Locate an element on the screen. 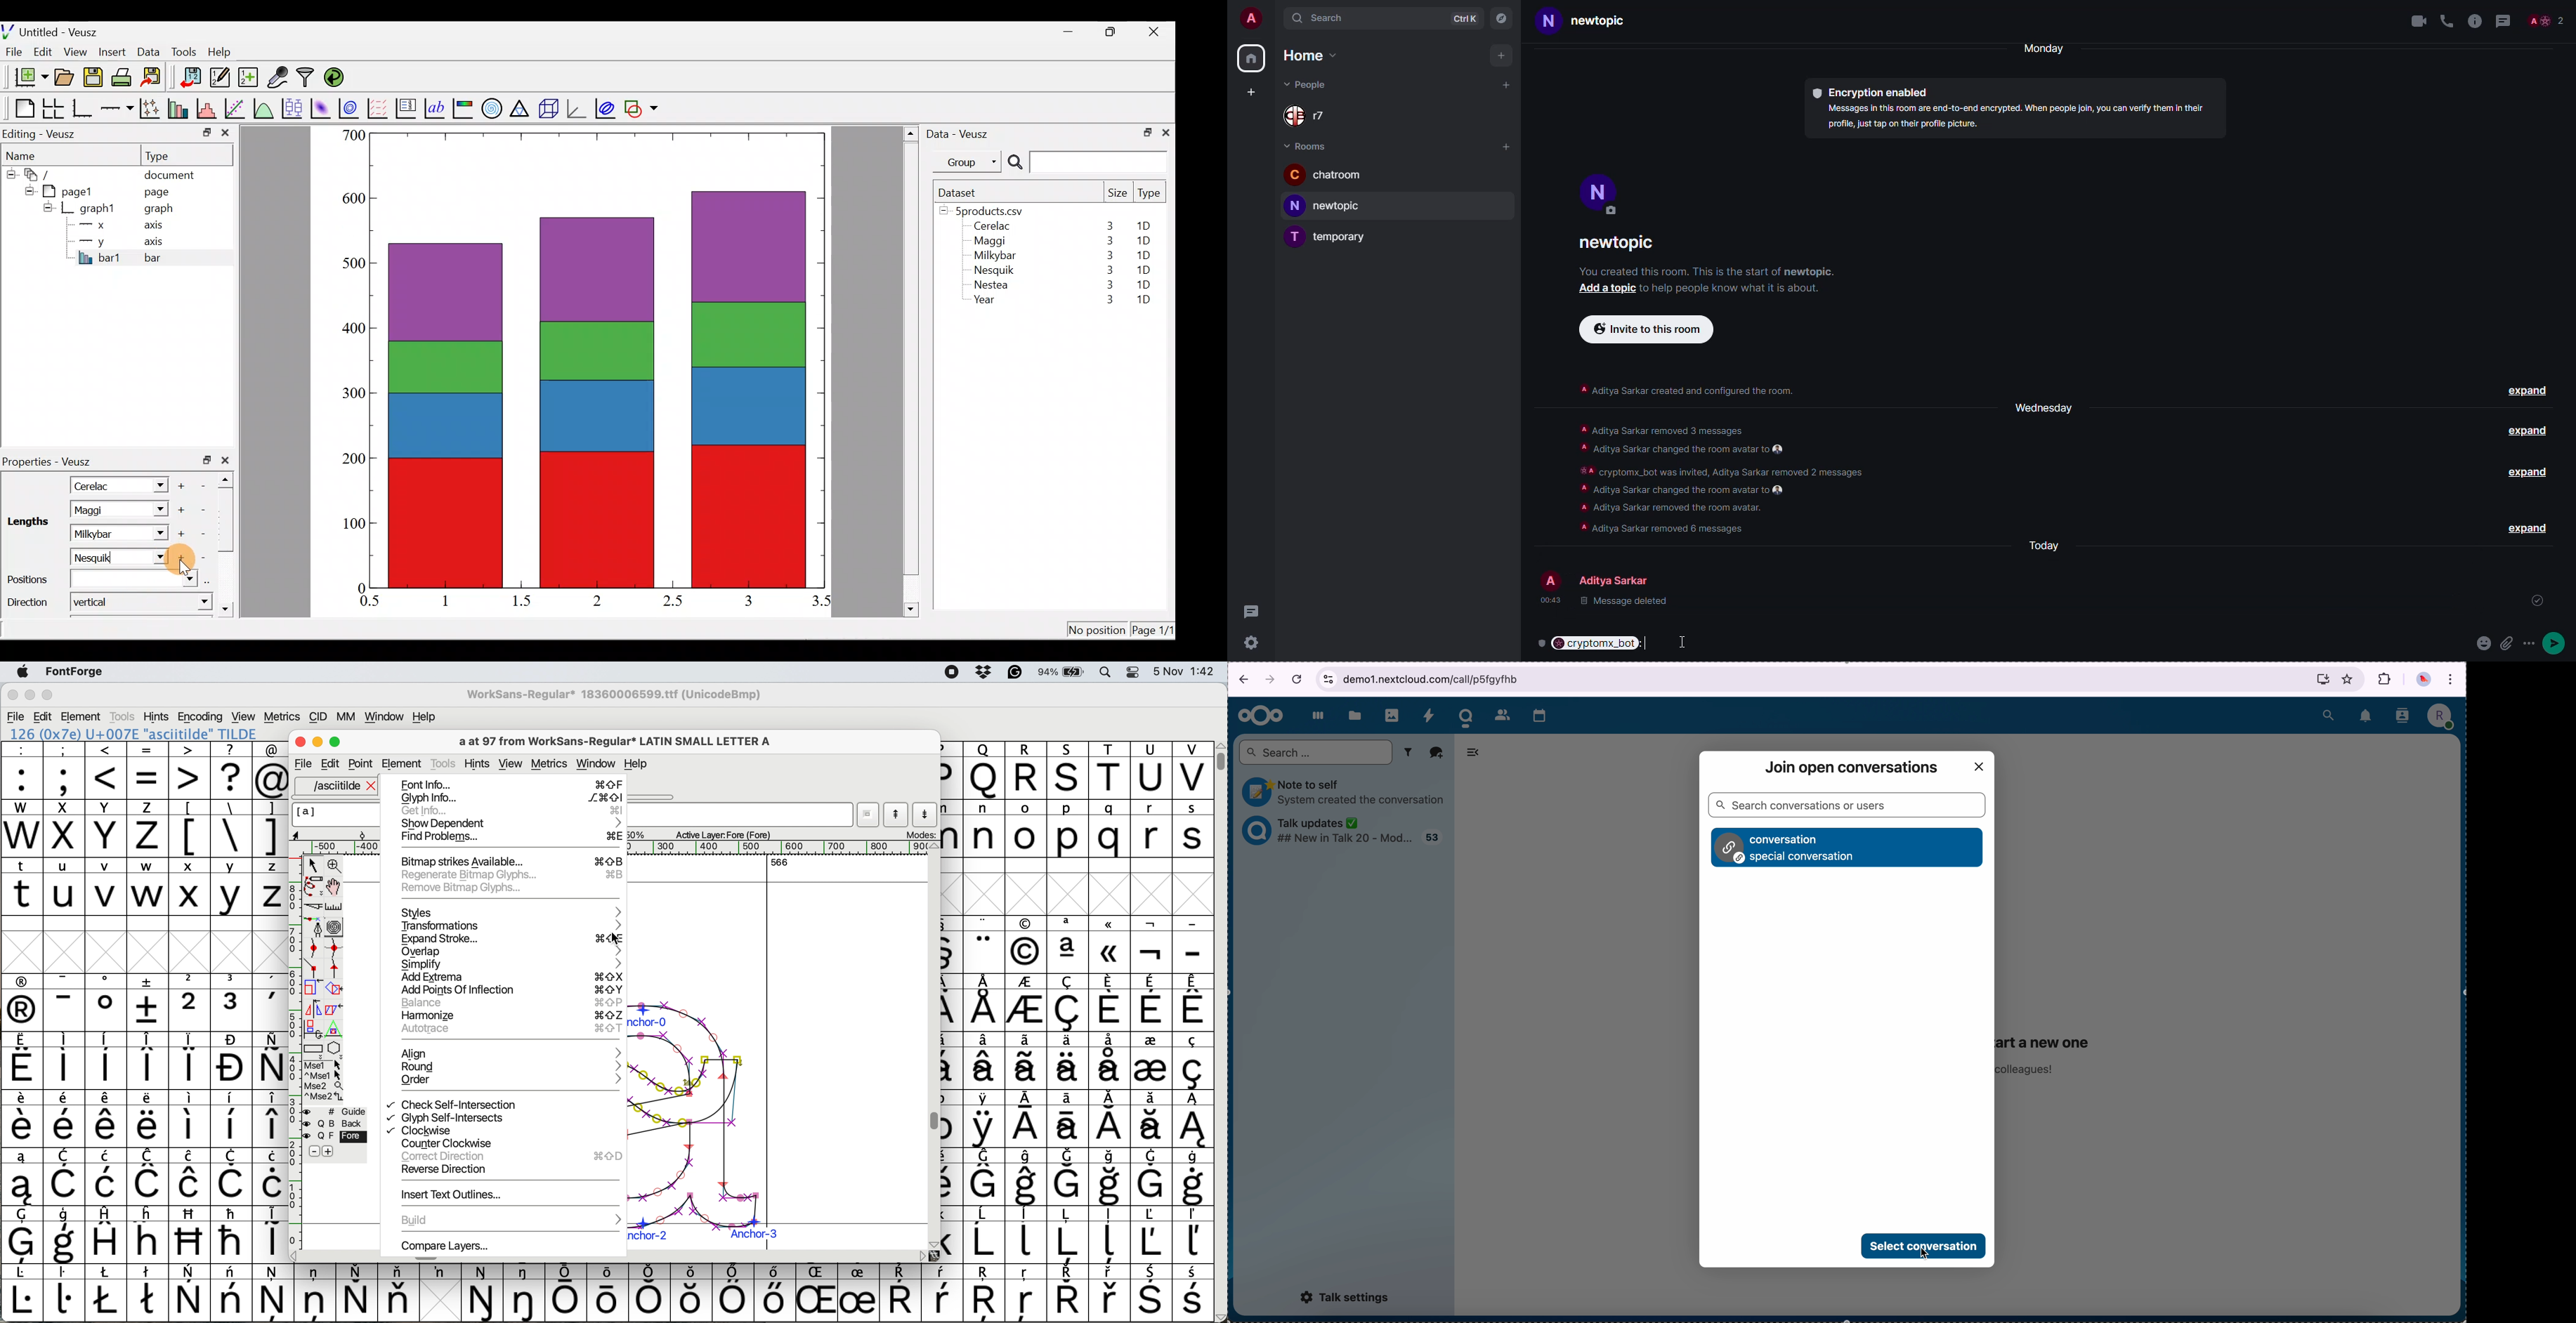 The image size is (2576, 1344). symbol is located at coordinates (985, 1177).